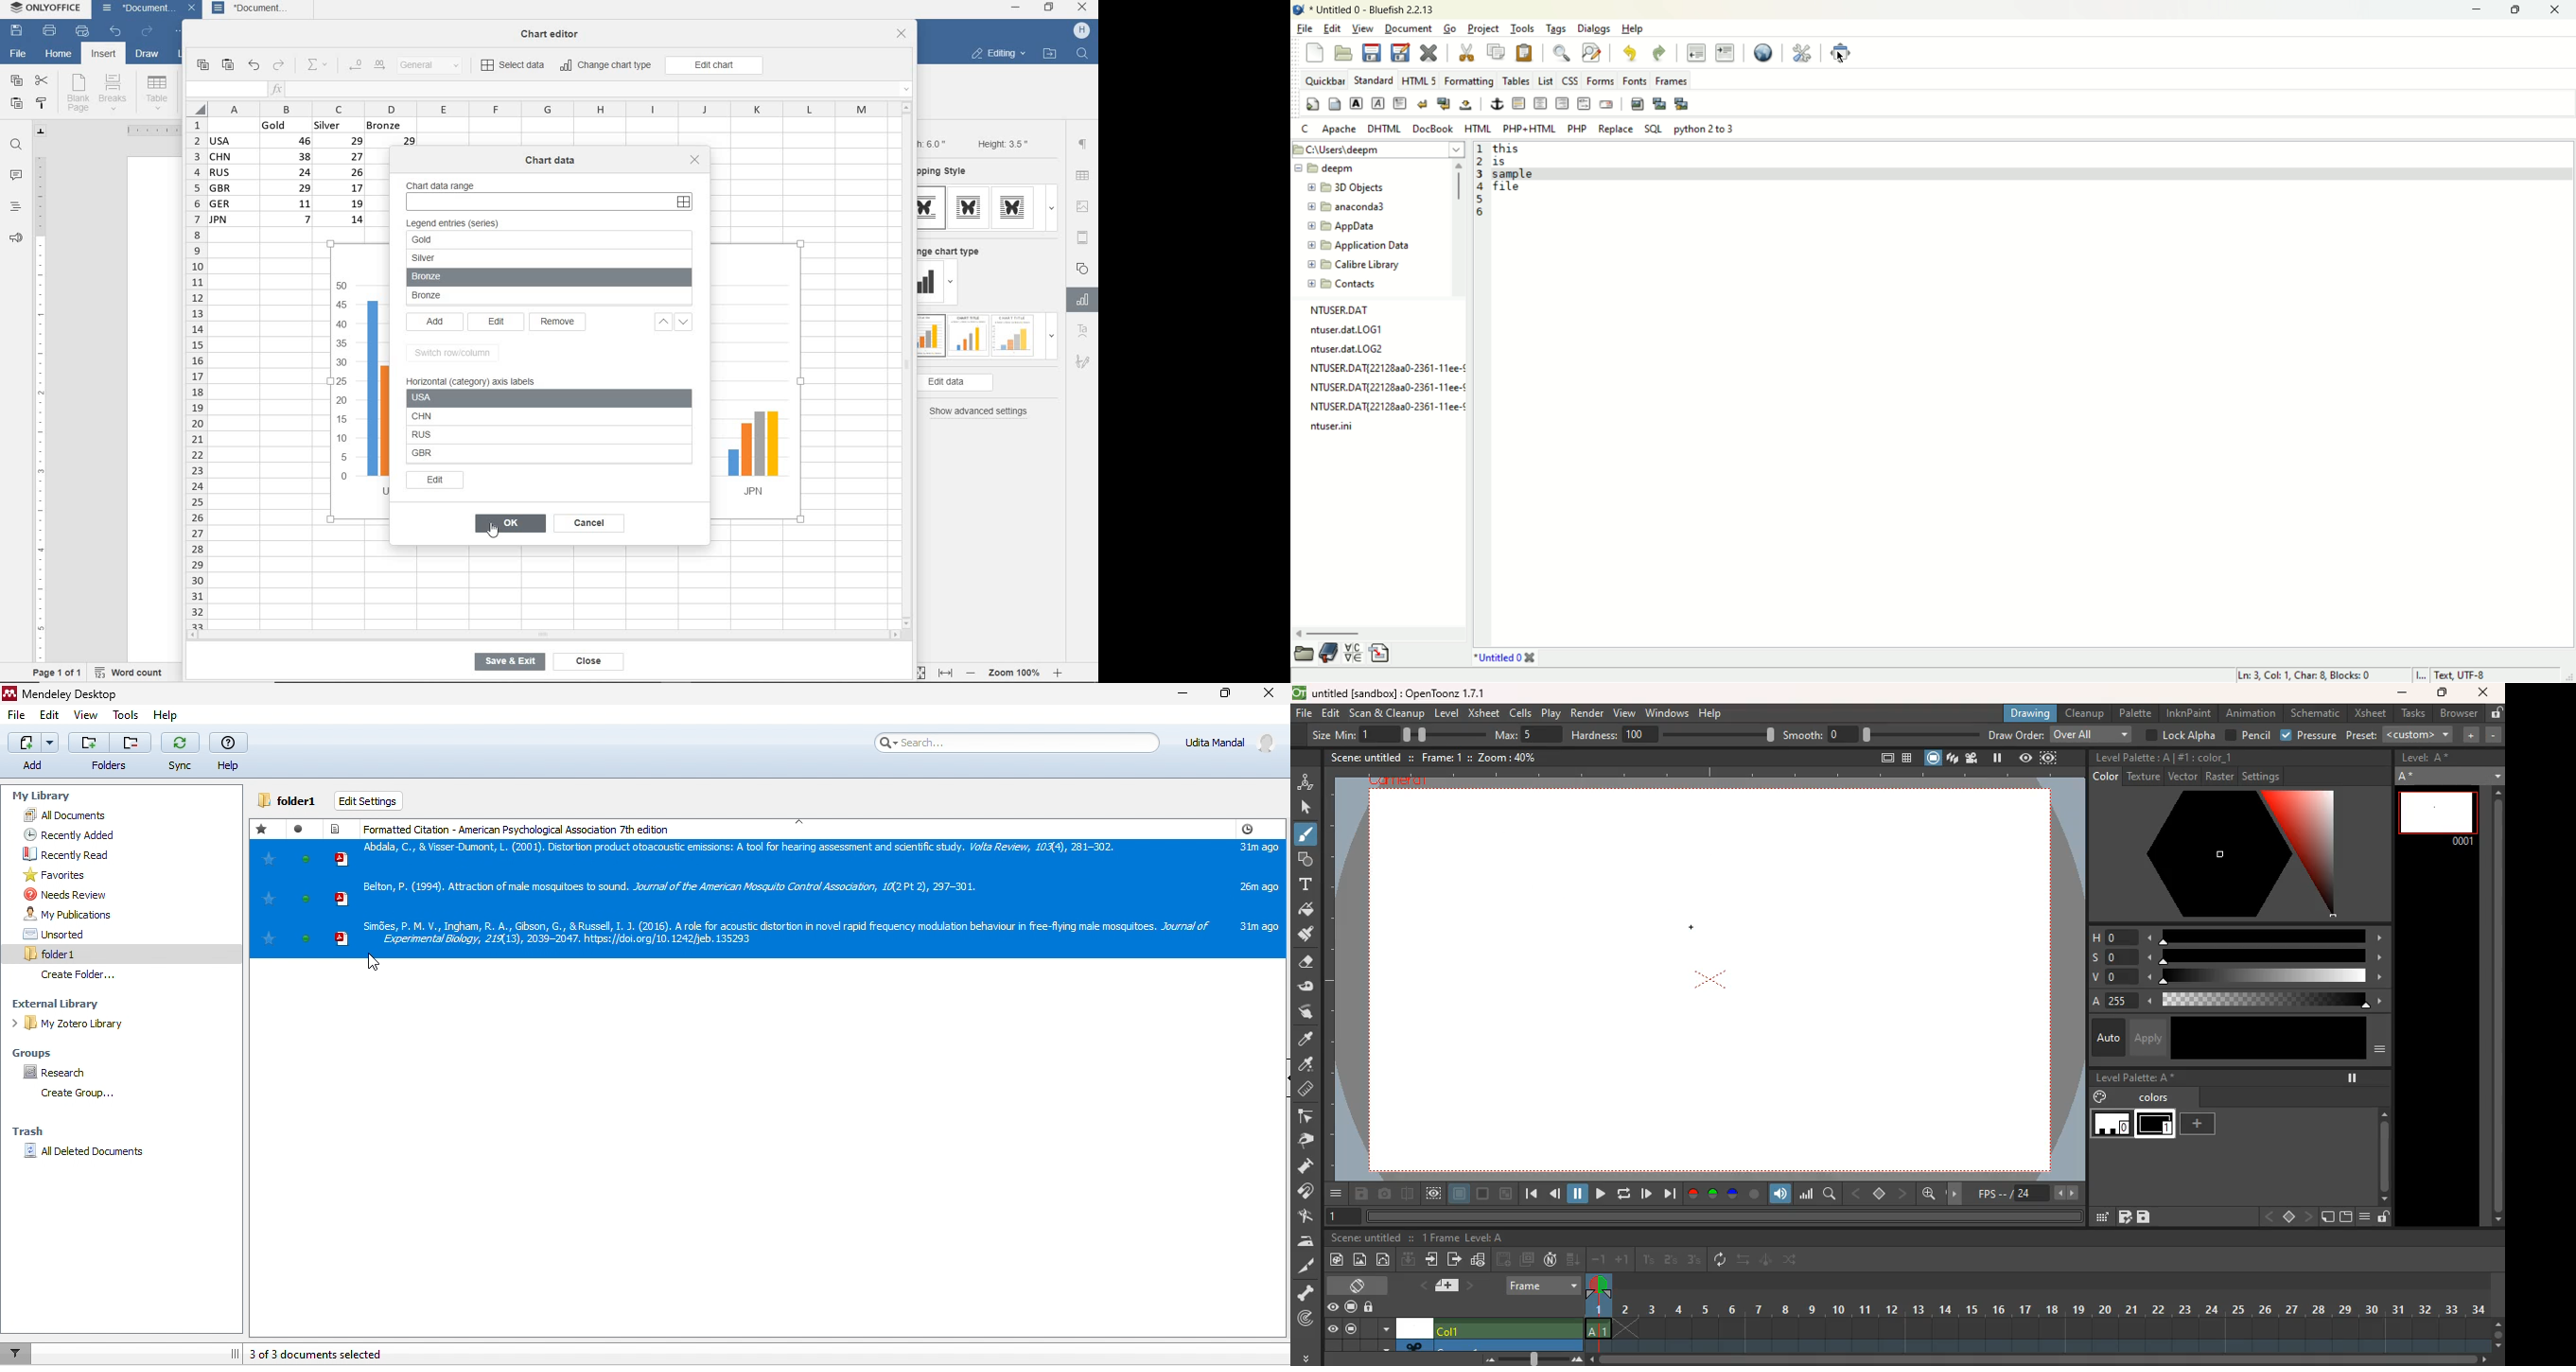 This screenshot has height=1372, width=2576. I want to click on copy style, so click(43, 103).